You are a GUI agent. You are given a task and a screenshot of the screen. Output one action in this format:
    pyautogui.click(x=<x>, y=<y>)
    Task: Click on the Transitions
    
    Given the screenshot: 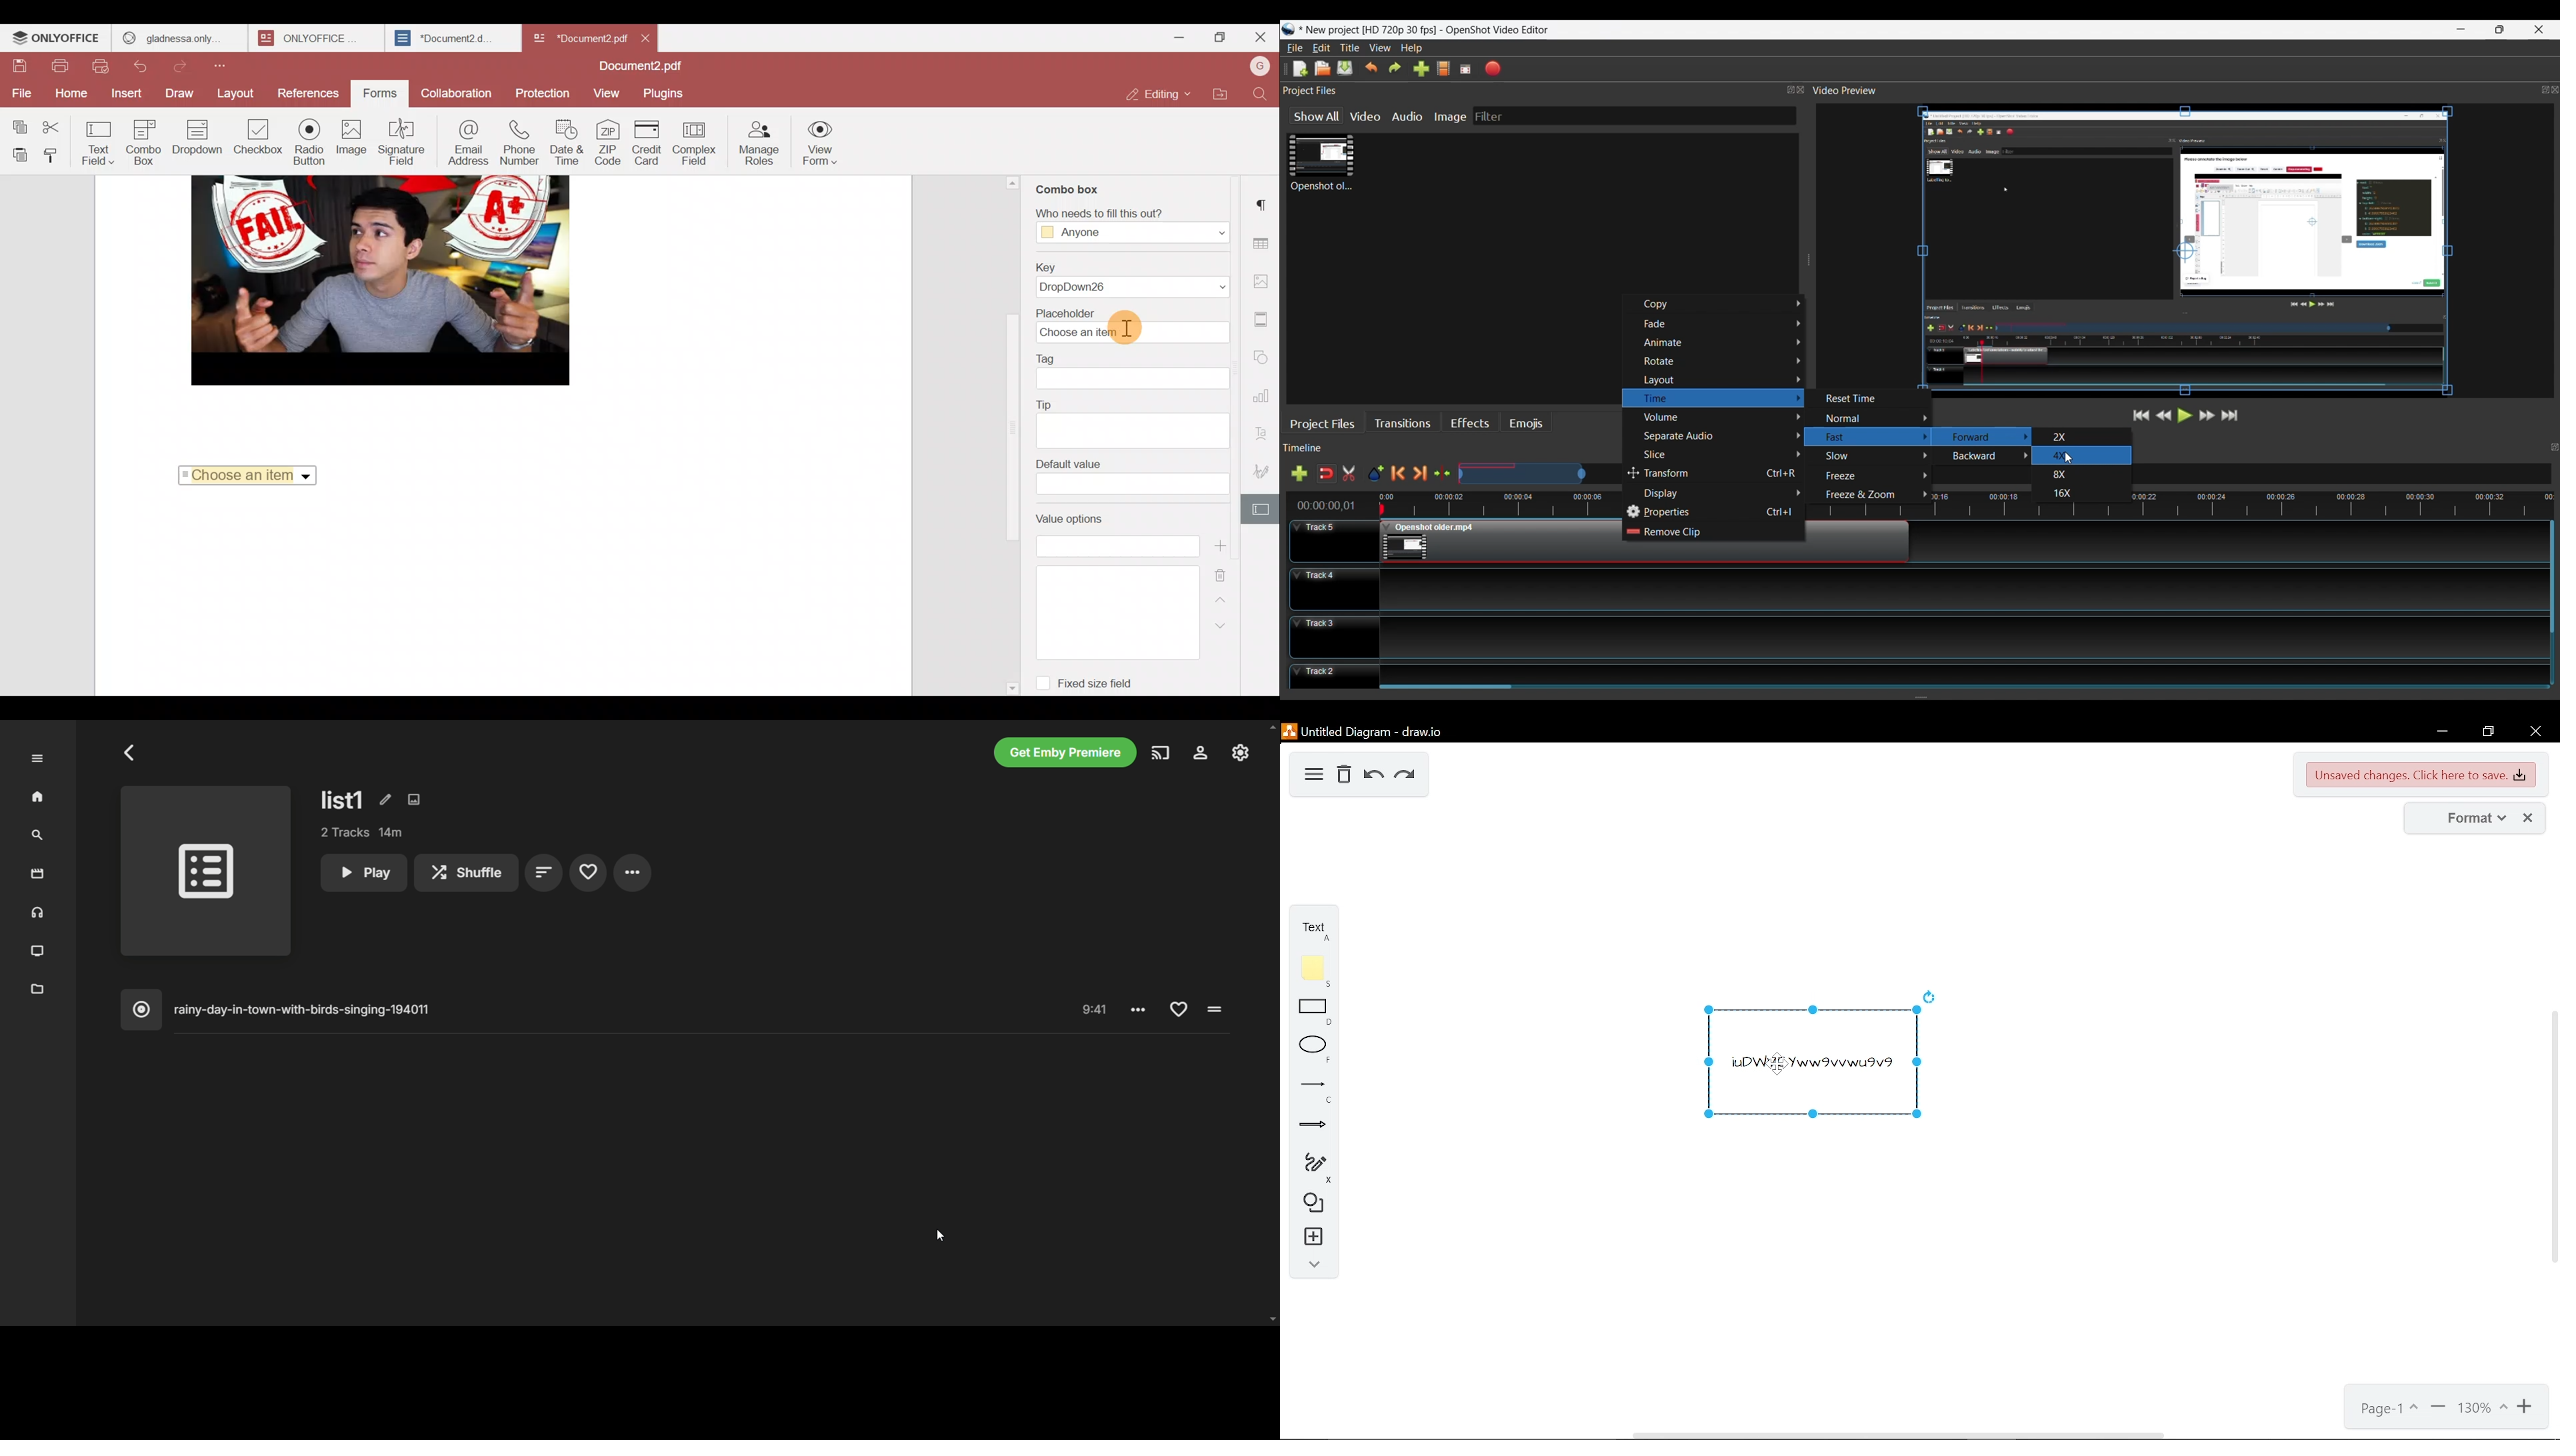 What is the action you would take?
    pyautogui.click(x=1401, y=424)
    